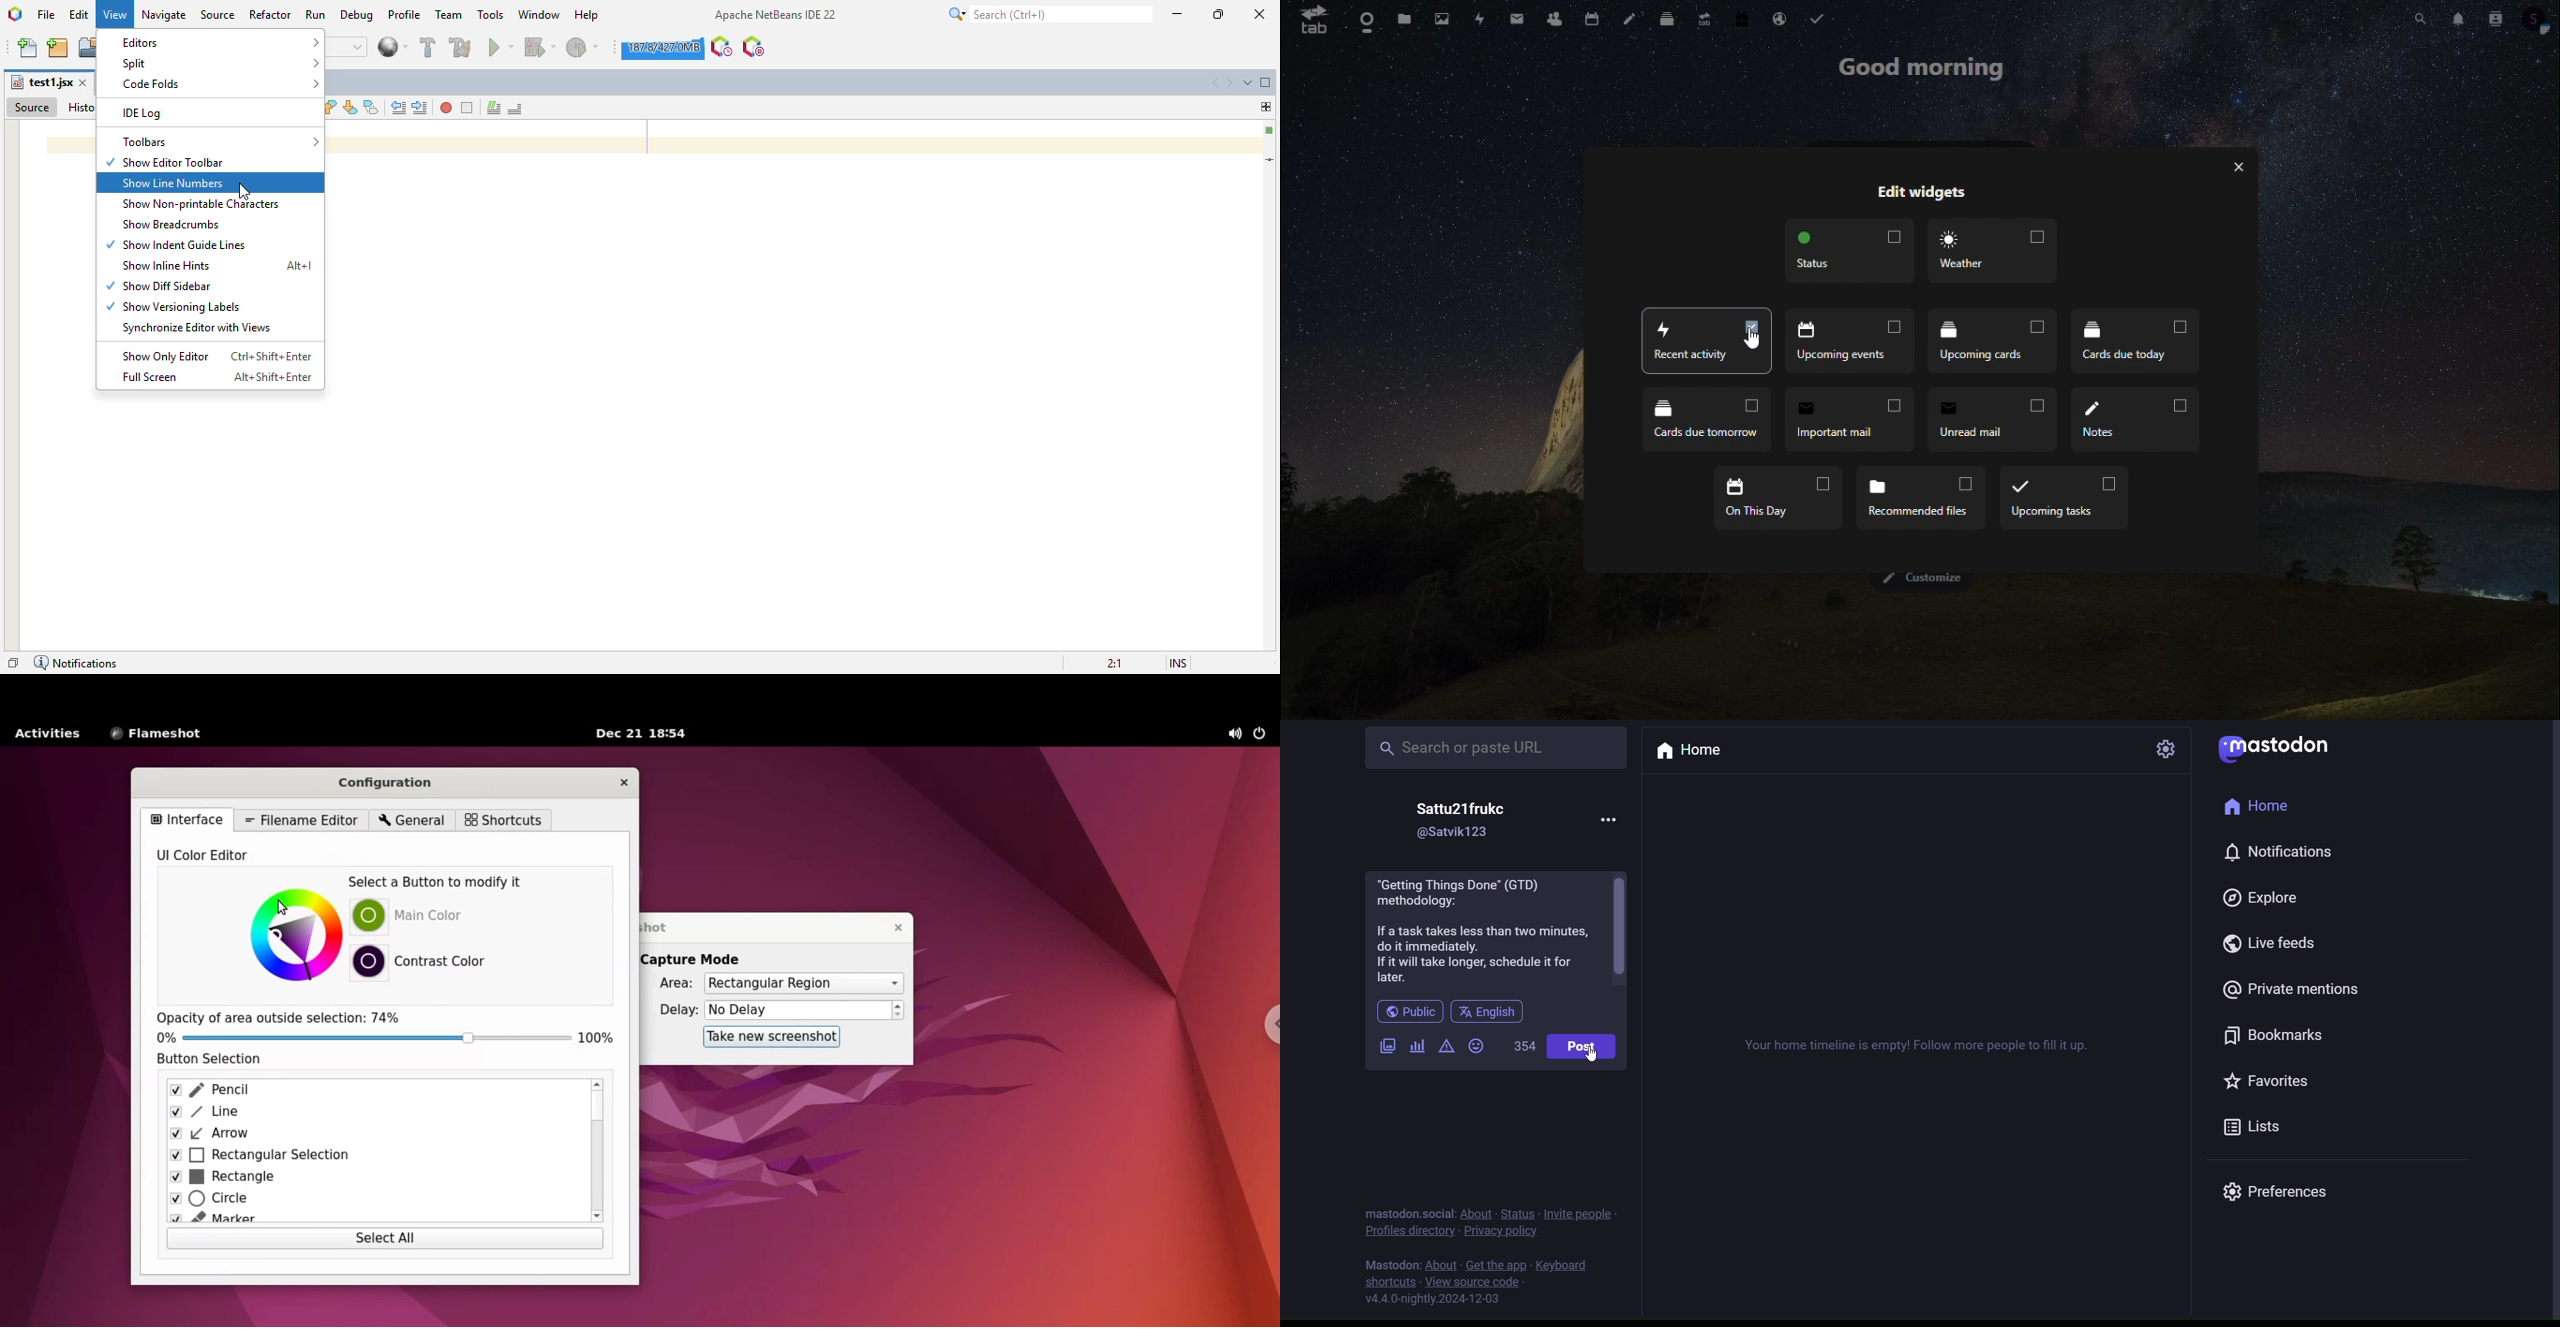  What do you see at coordinates (156, 734) in the screenshot?
I see `flameshot options` at bounding box center [156, 734].